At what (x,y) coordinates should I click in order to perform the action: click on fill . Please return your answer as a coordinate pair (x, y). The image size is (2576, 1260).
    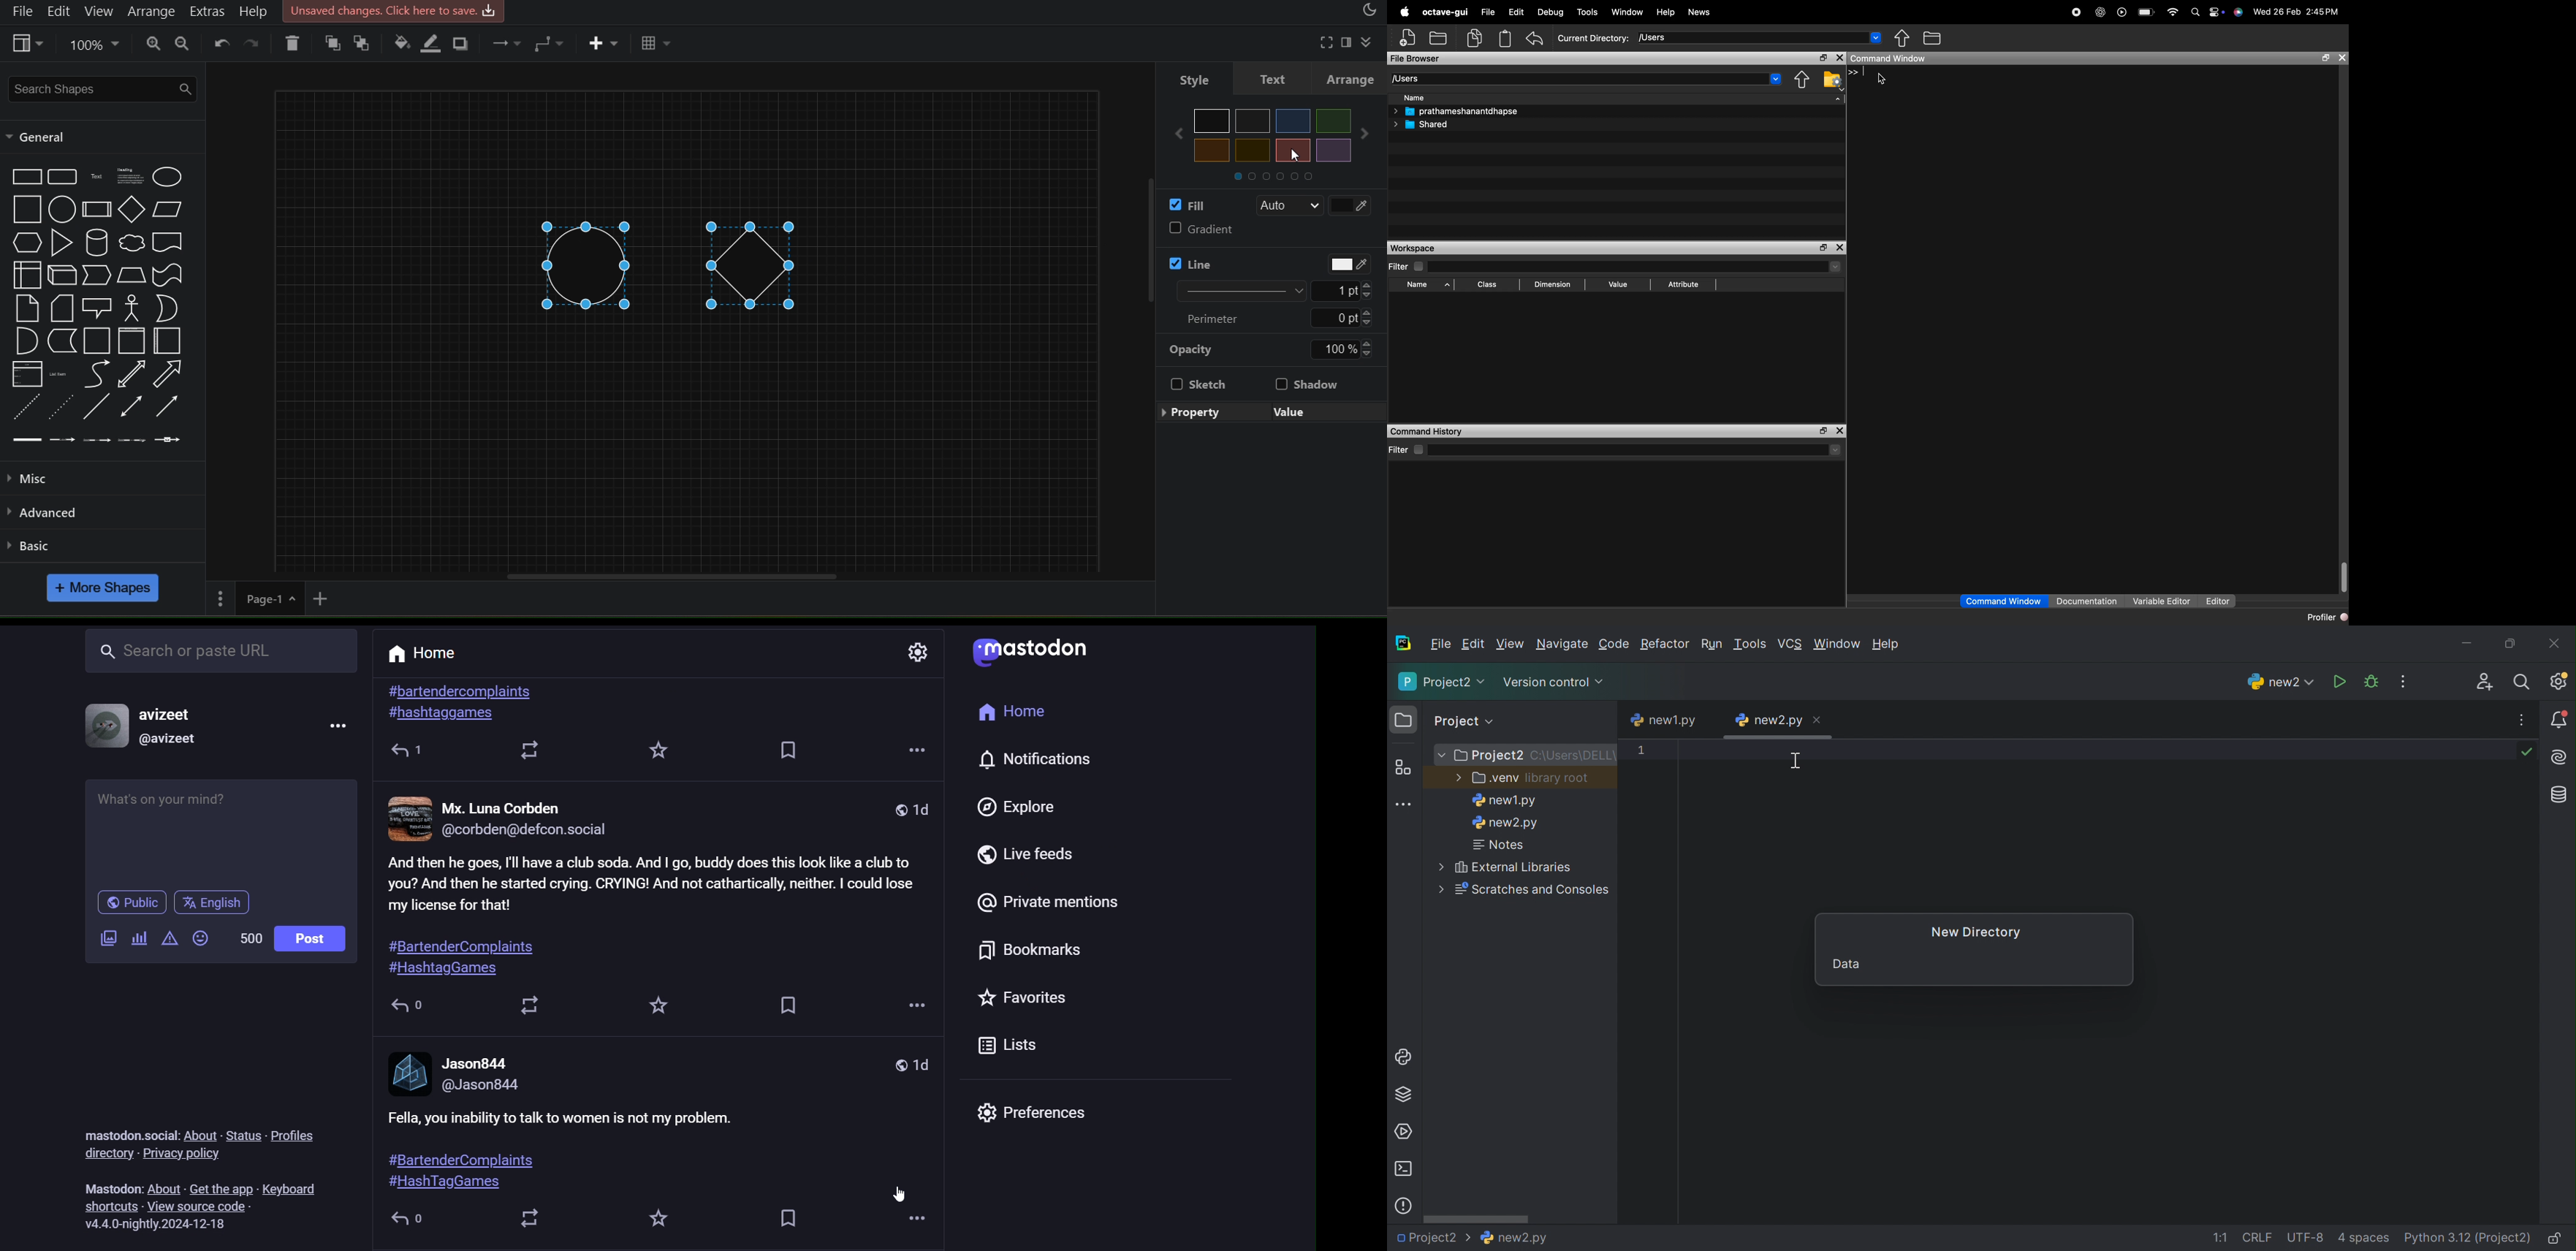
    Looking at the image, I should click on (1195, 203).